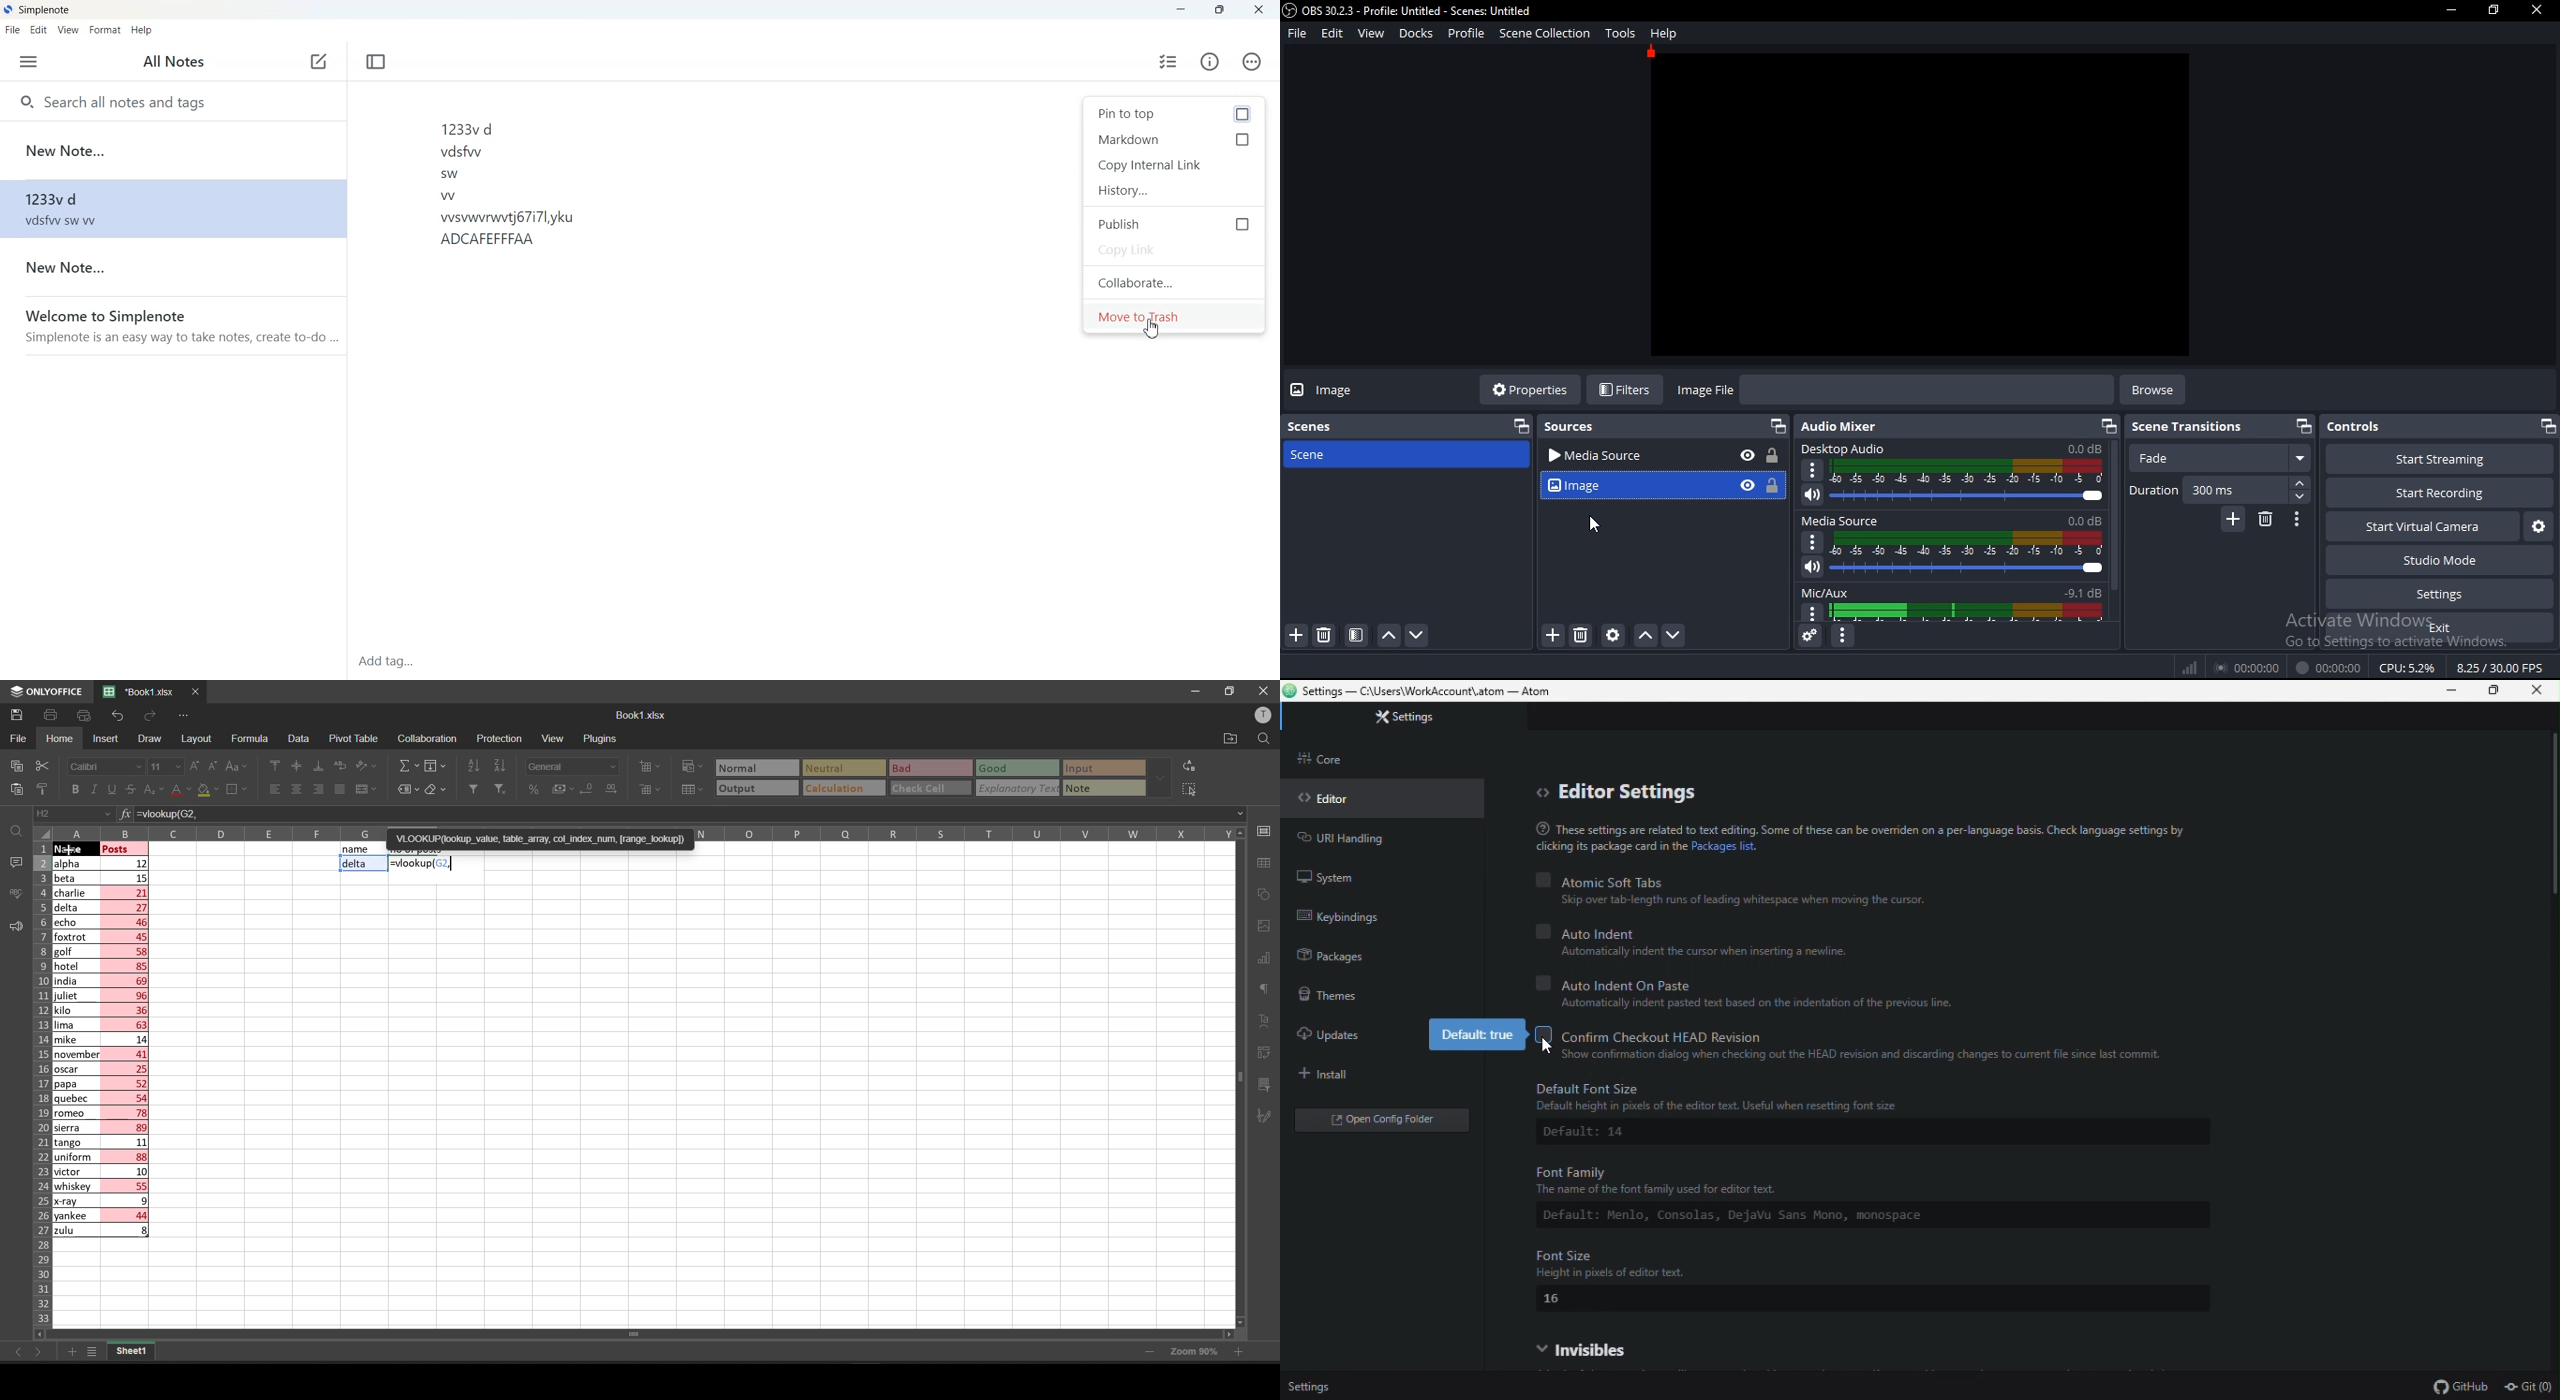  What do you see at coordinates (1175, 165) in the screenshot?
I see `Copy internal link` at bounding box center [1175, 165].